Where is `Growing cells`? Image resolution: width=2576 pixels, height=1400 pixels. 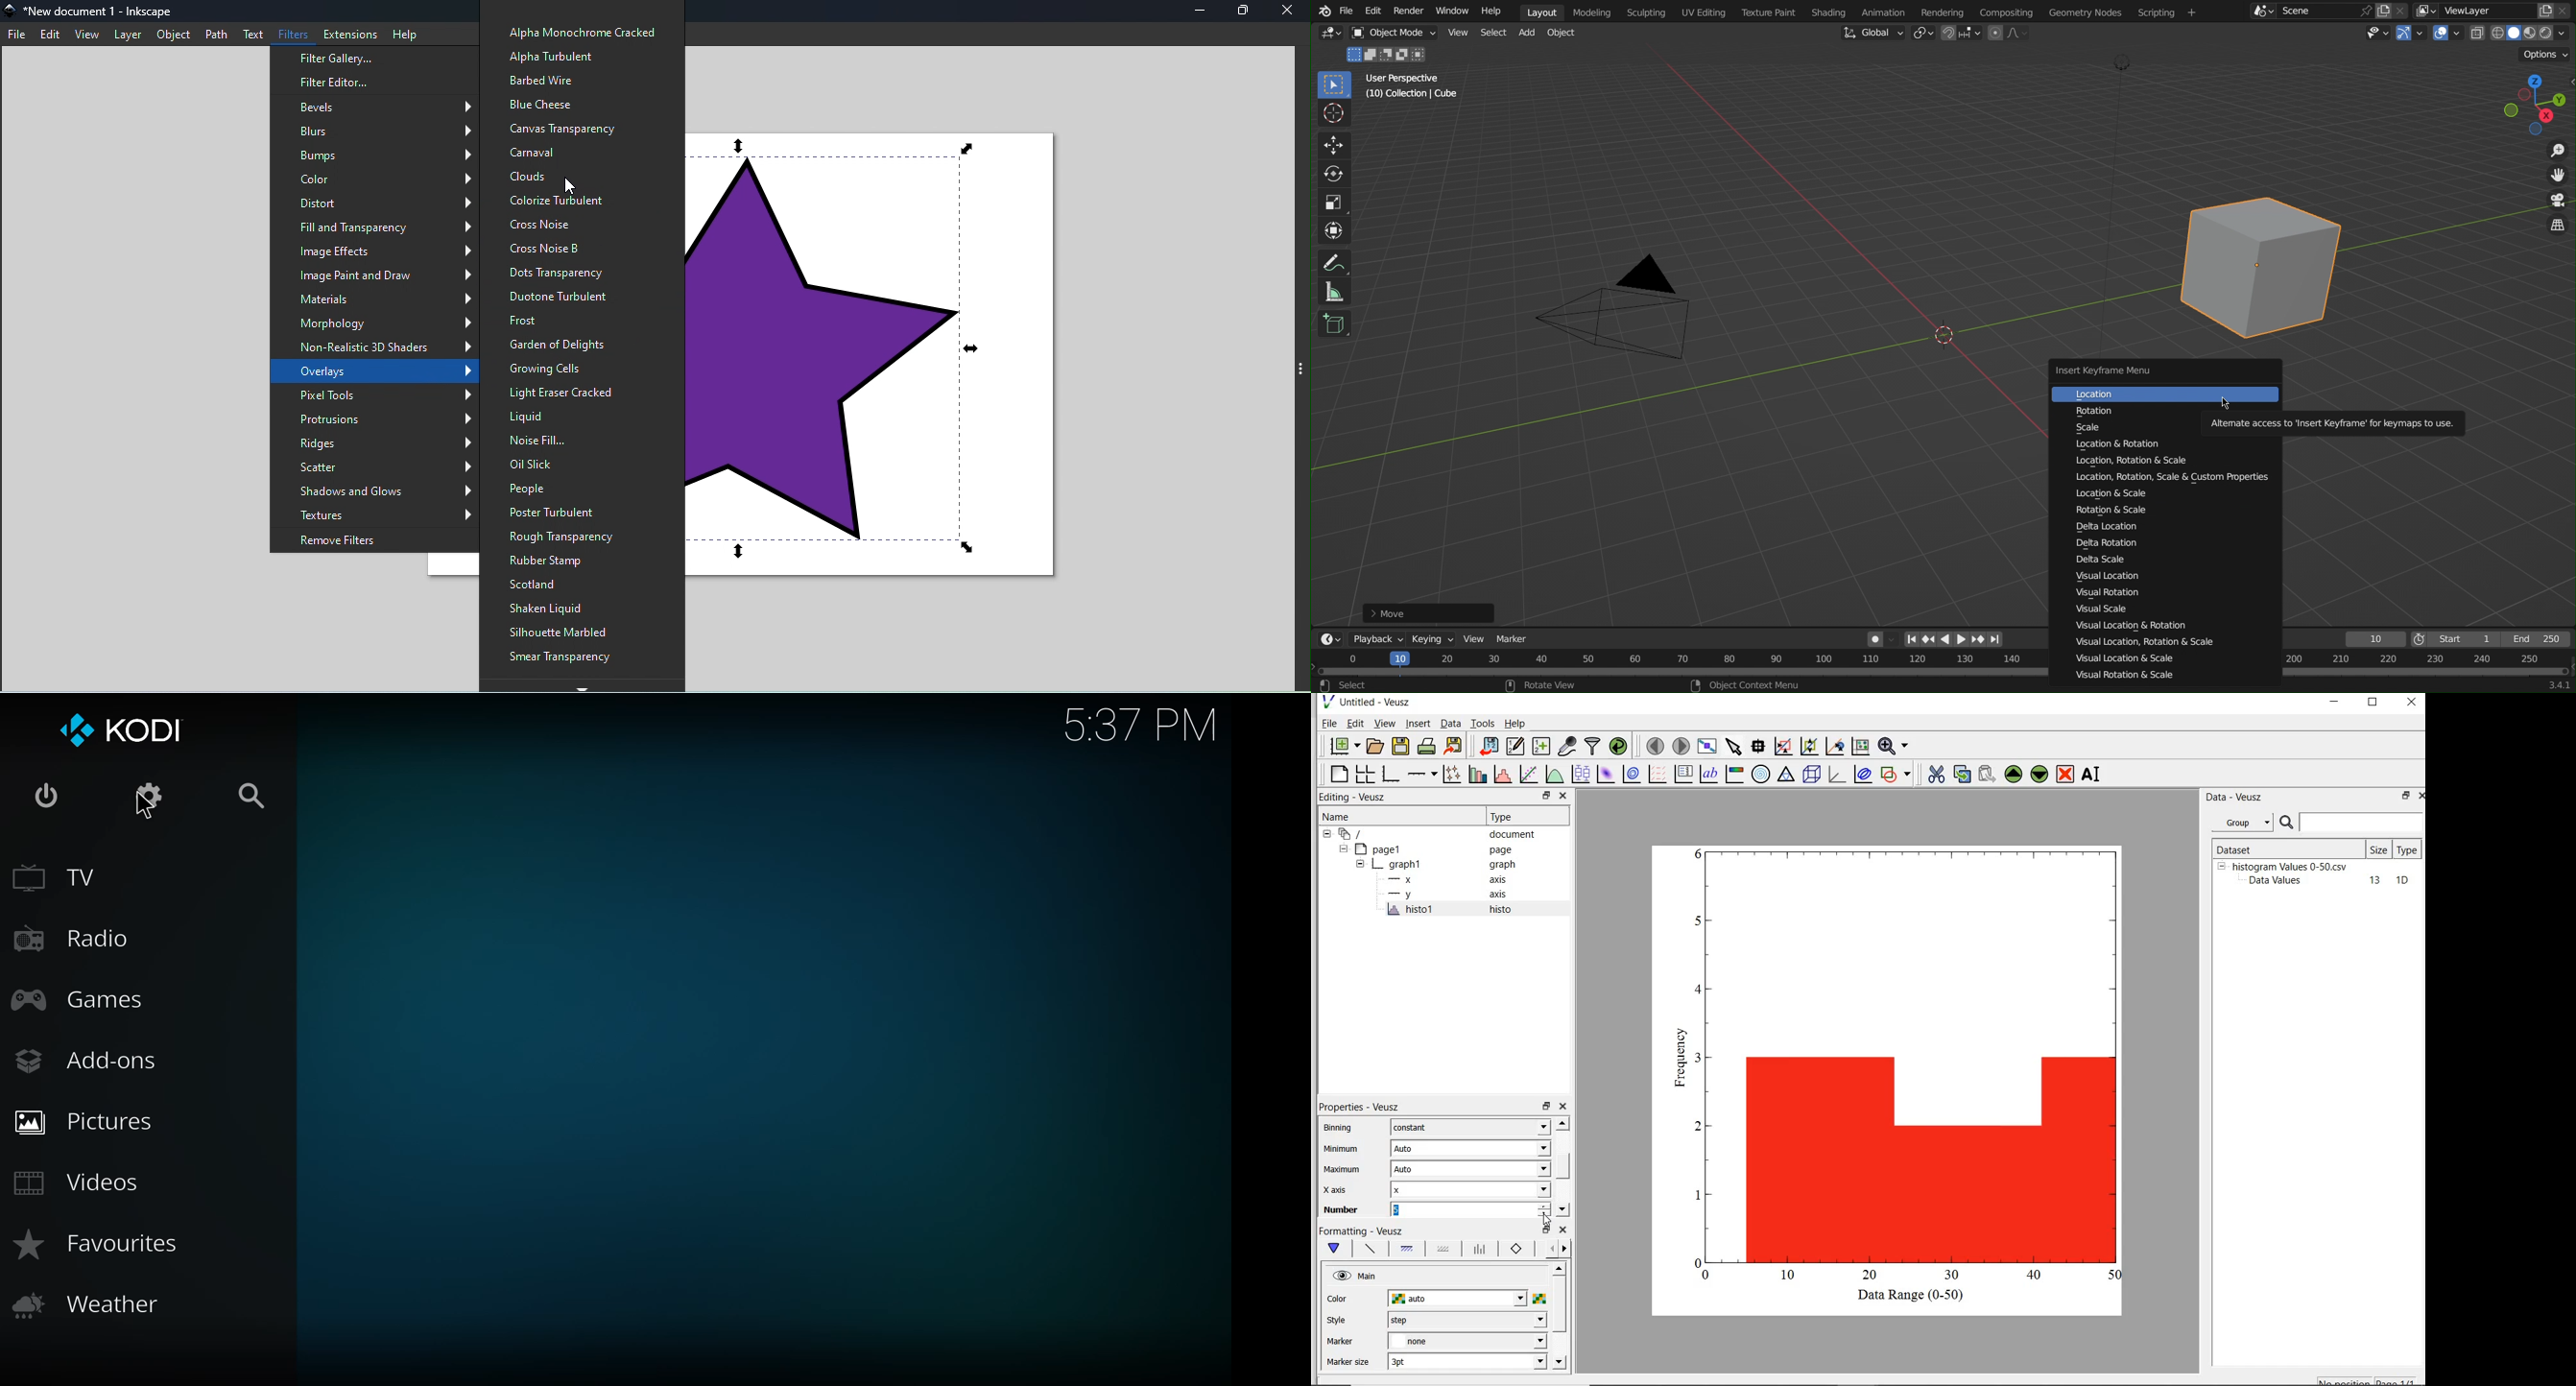
Growing cells is located at coordinates (561, 368).